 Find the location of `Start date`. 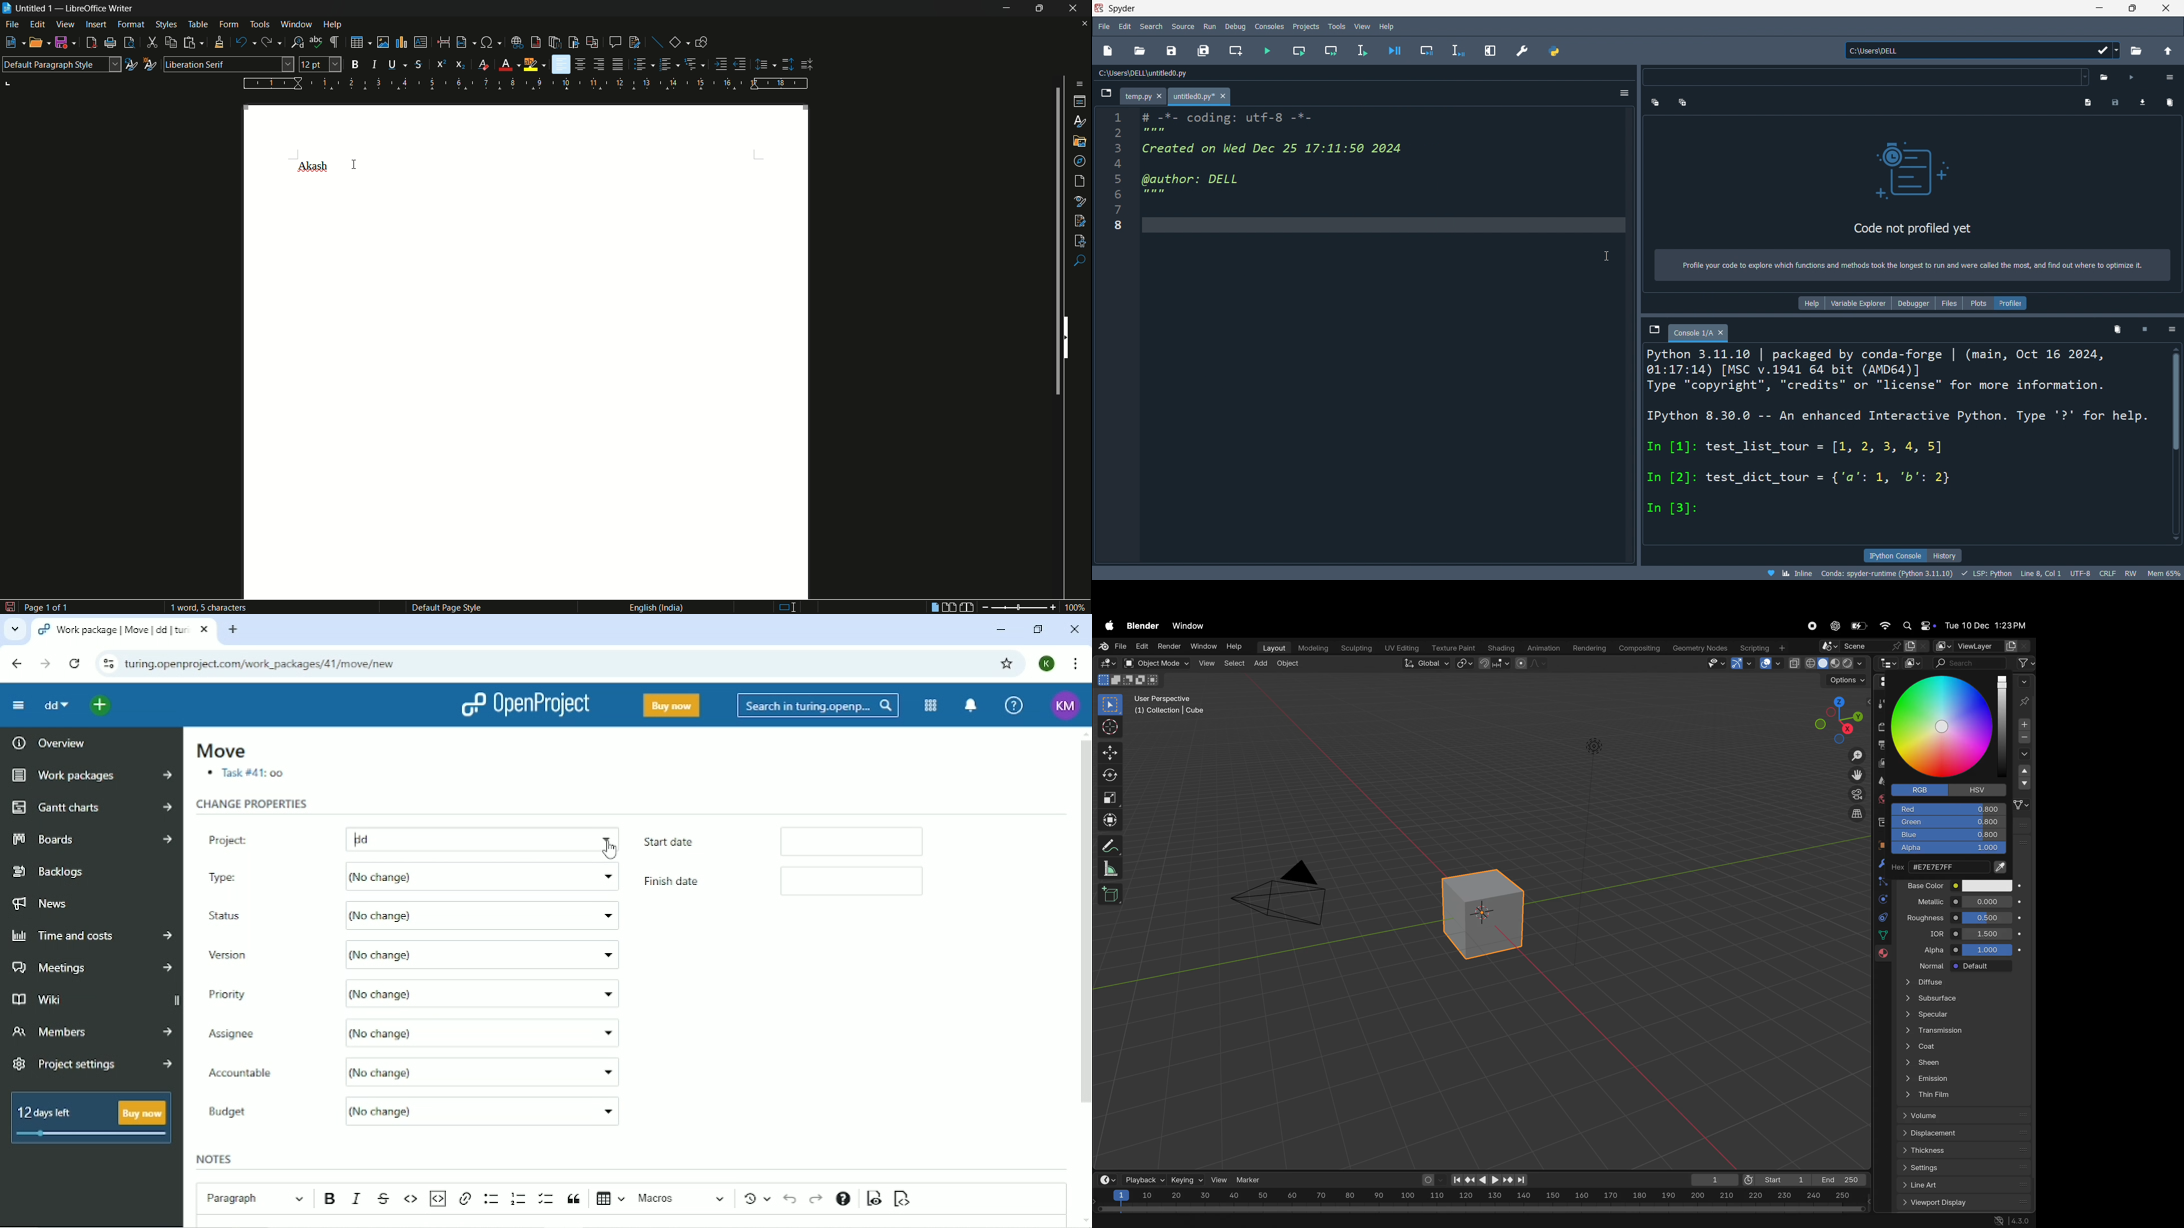

Start date is located at coordinates (698, 841).